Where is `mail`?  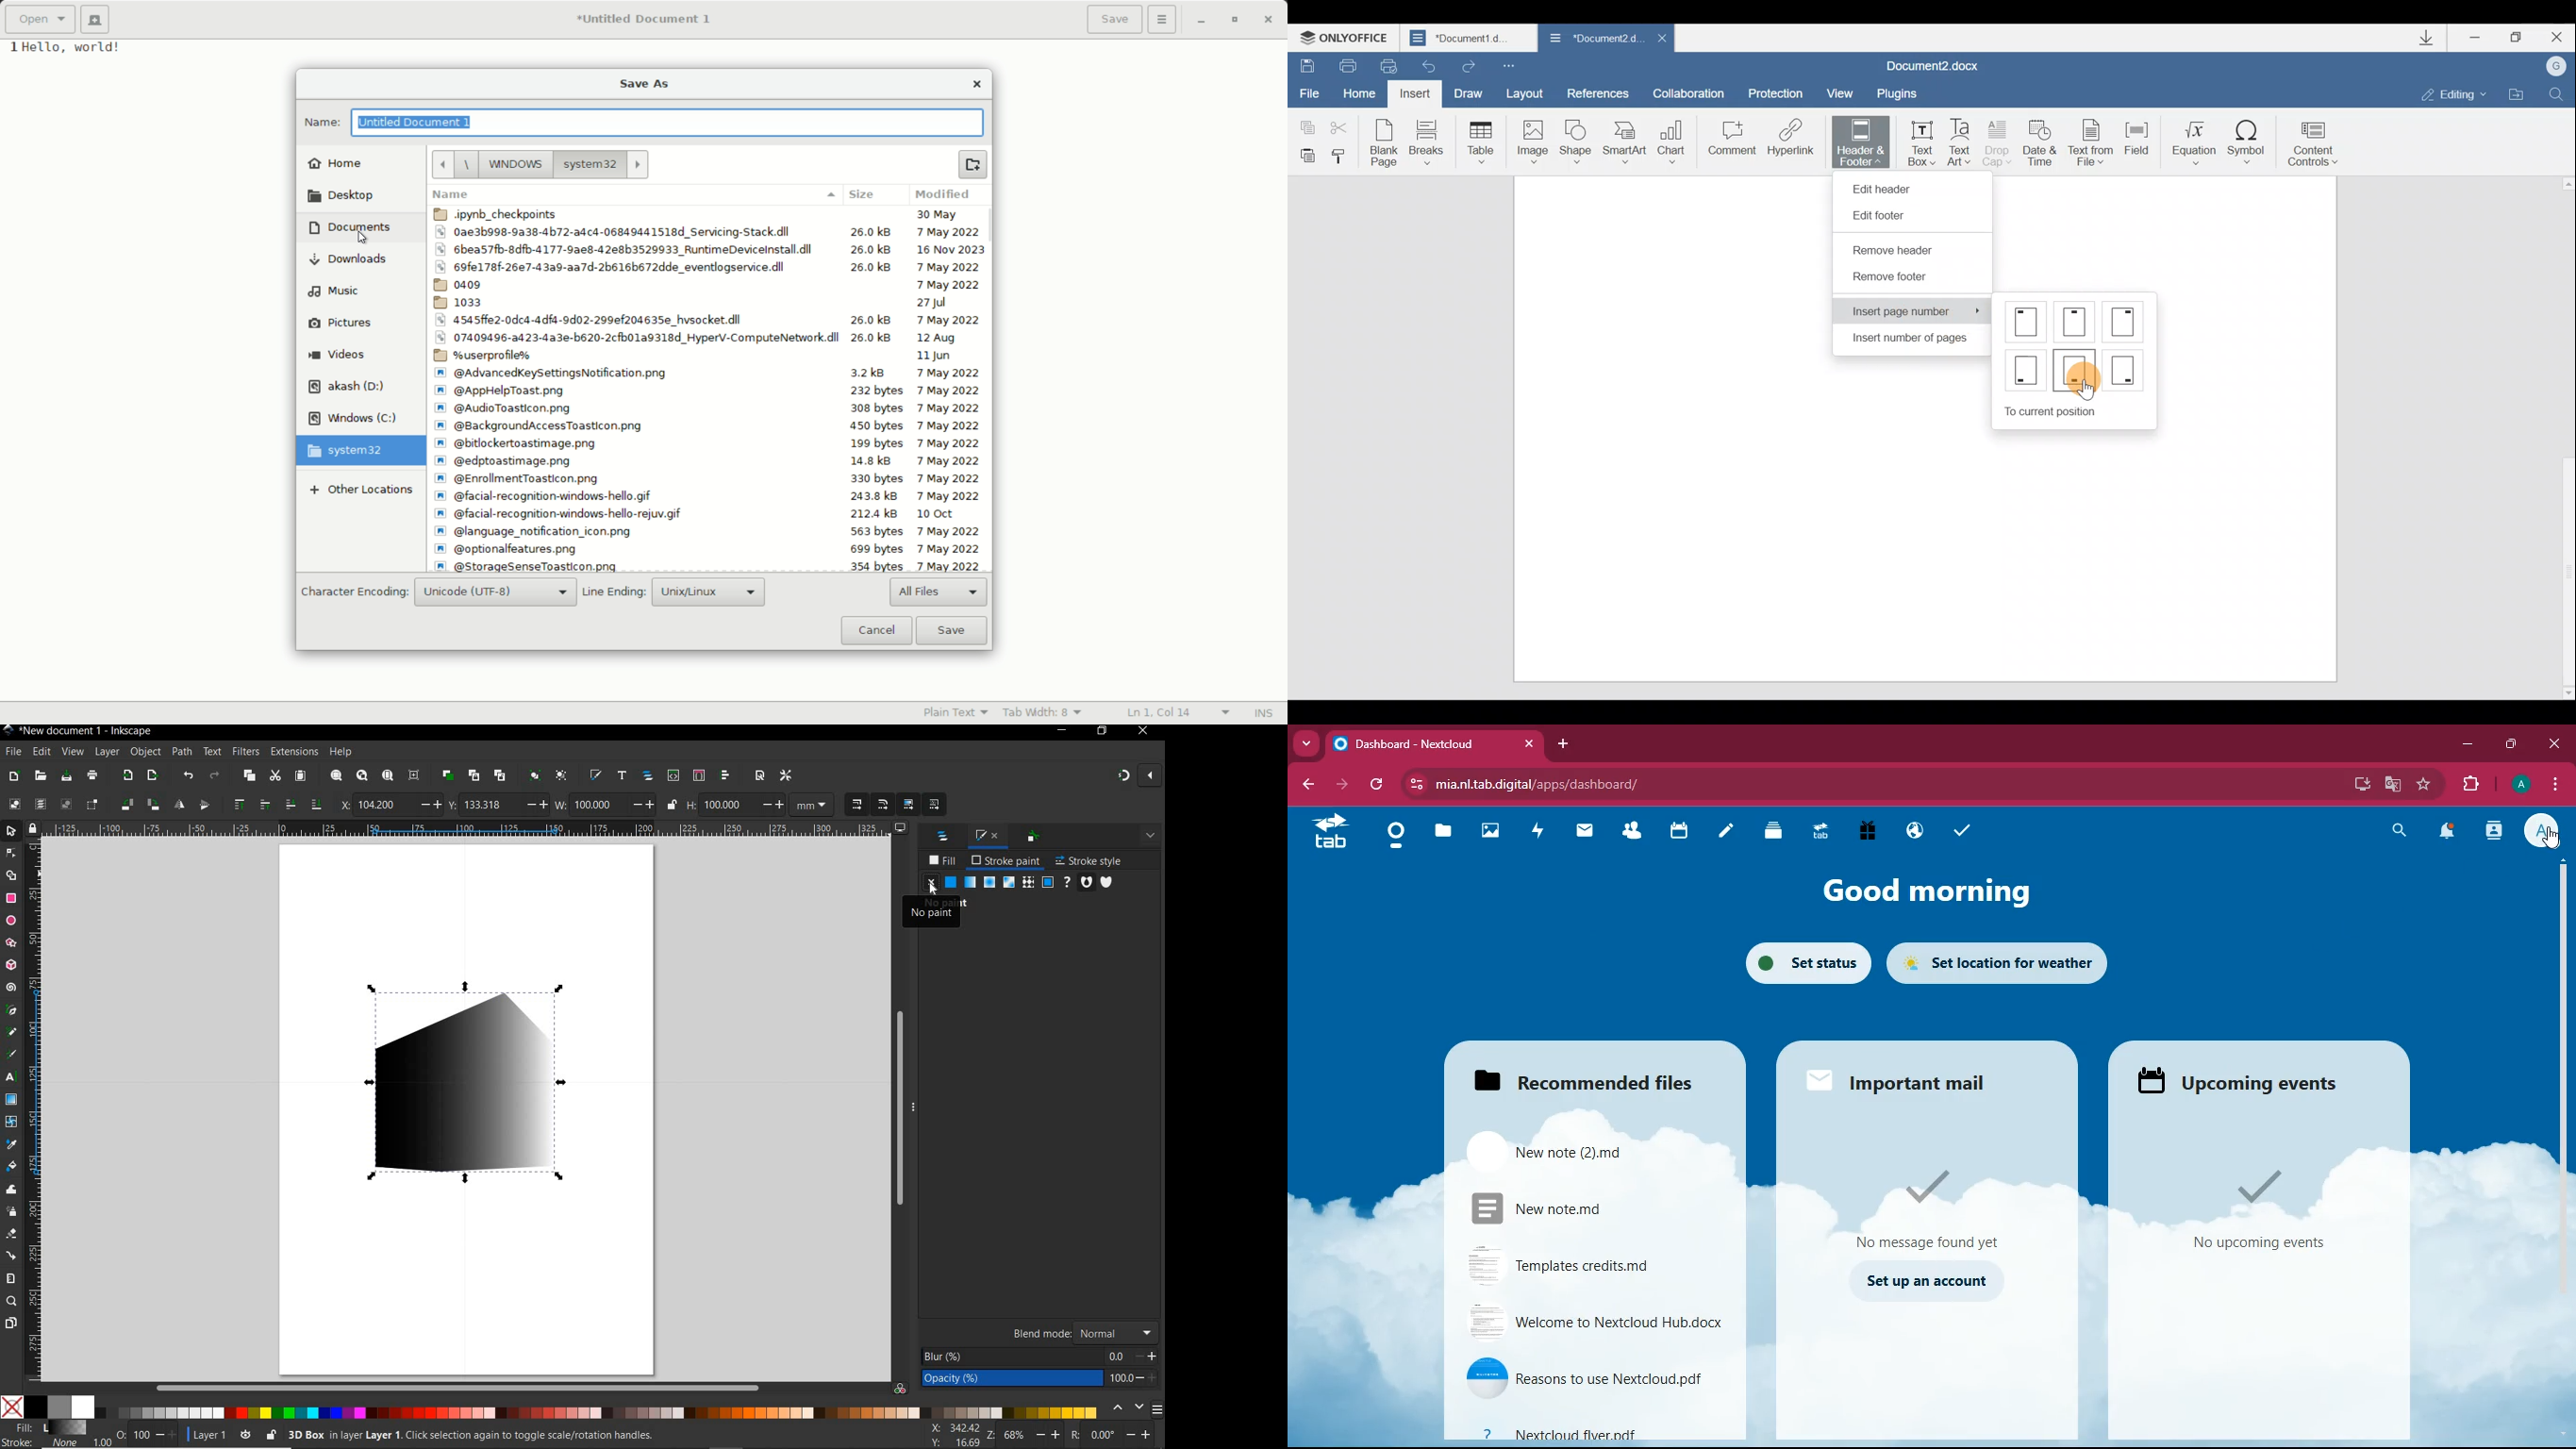 mail is located at coordinates (1903, 1077).